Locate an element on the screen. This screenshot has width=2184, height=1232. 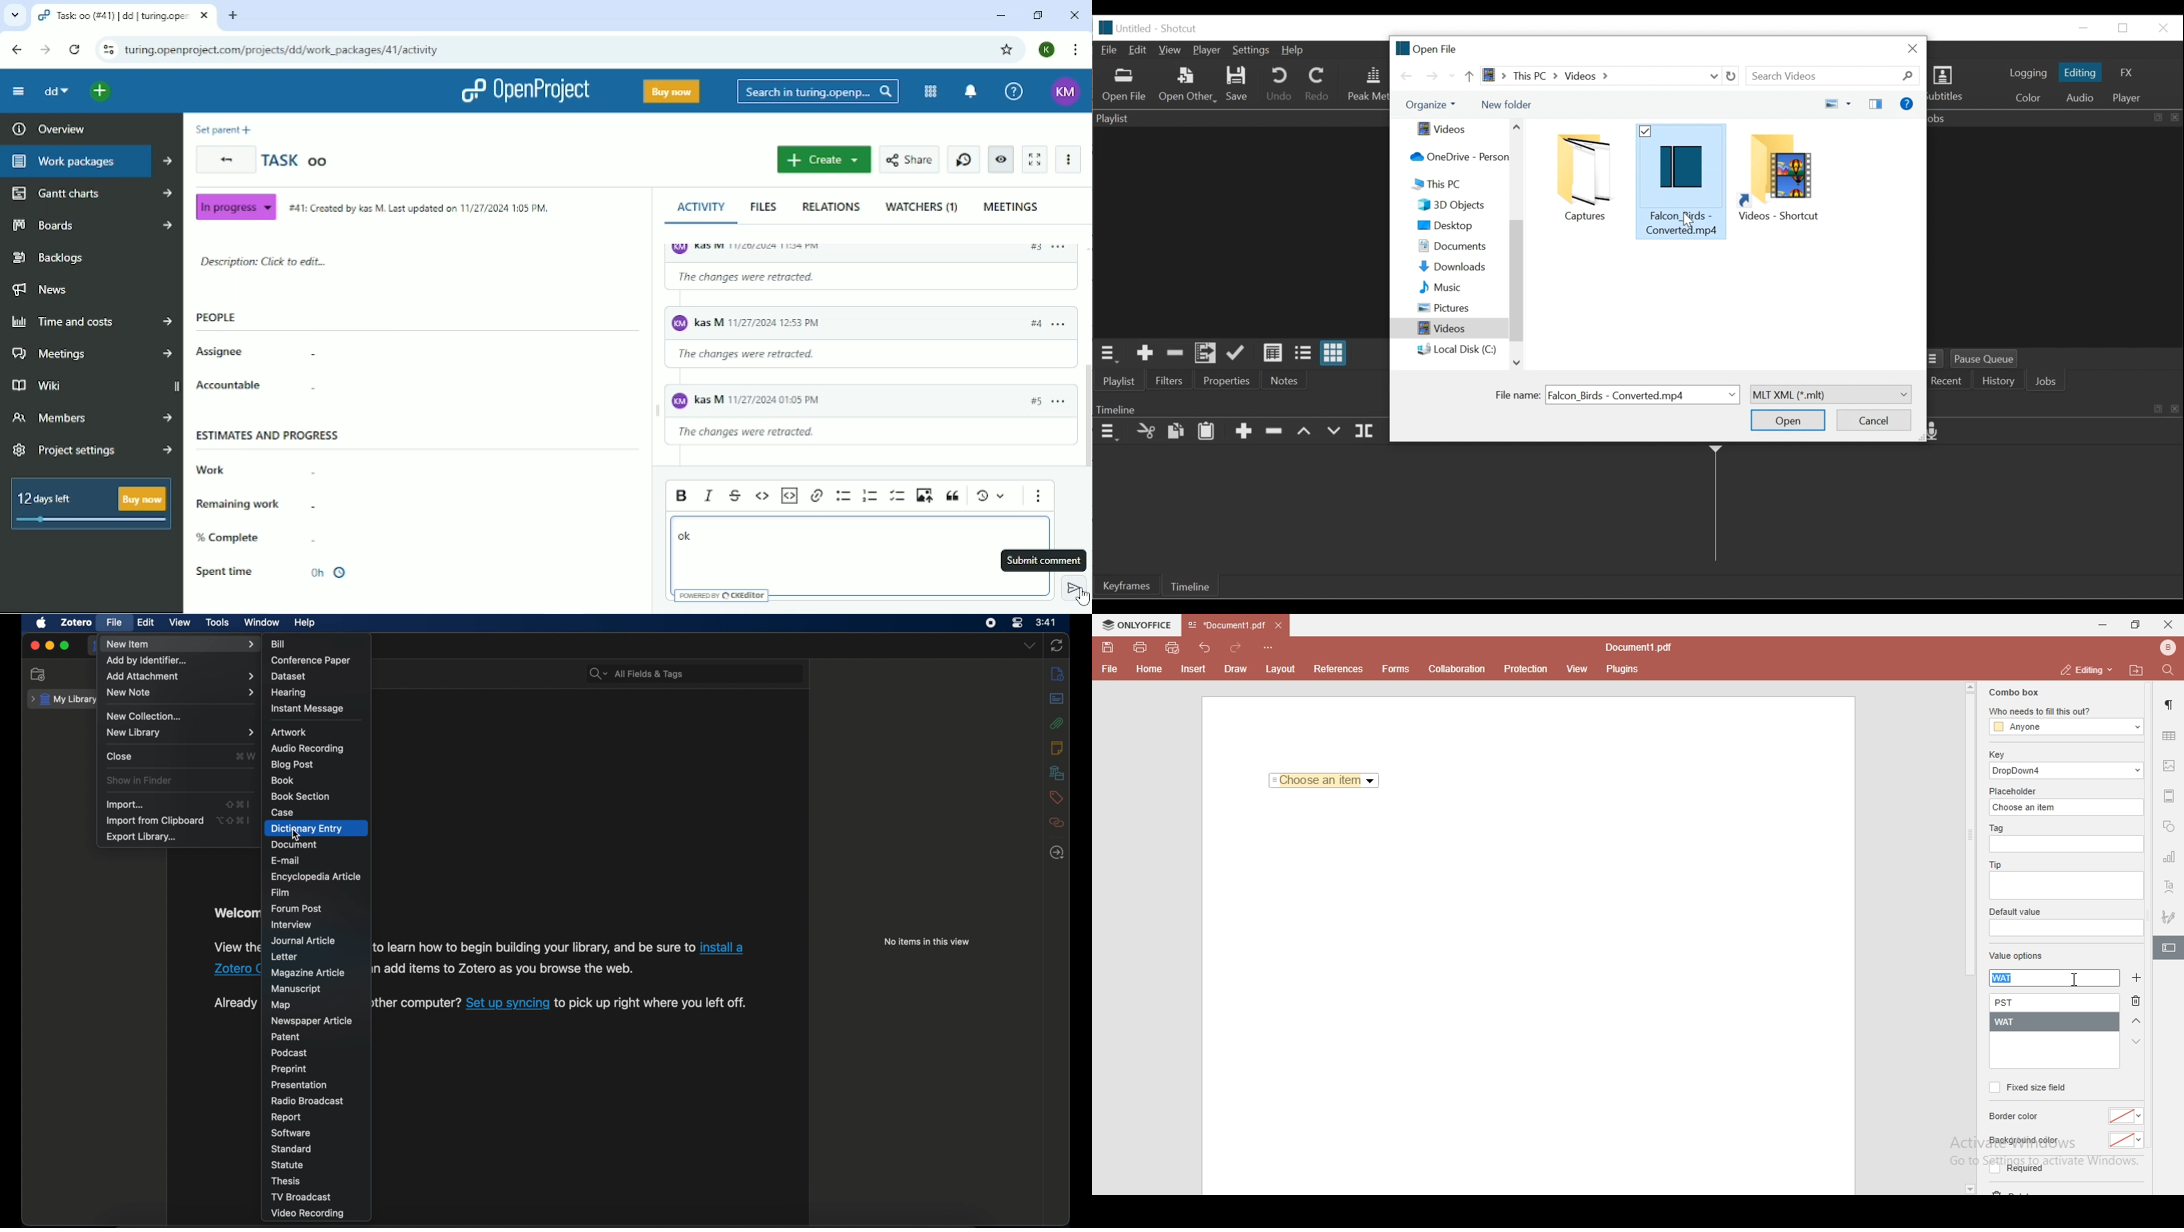
hearing is located at coordinates (289, 693).